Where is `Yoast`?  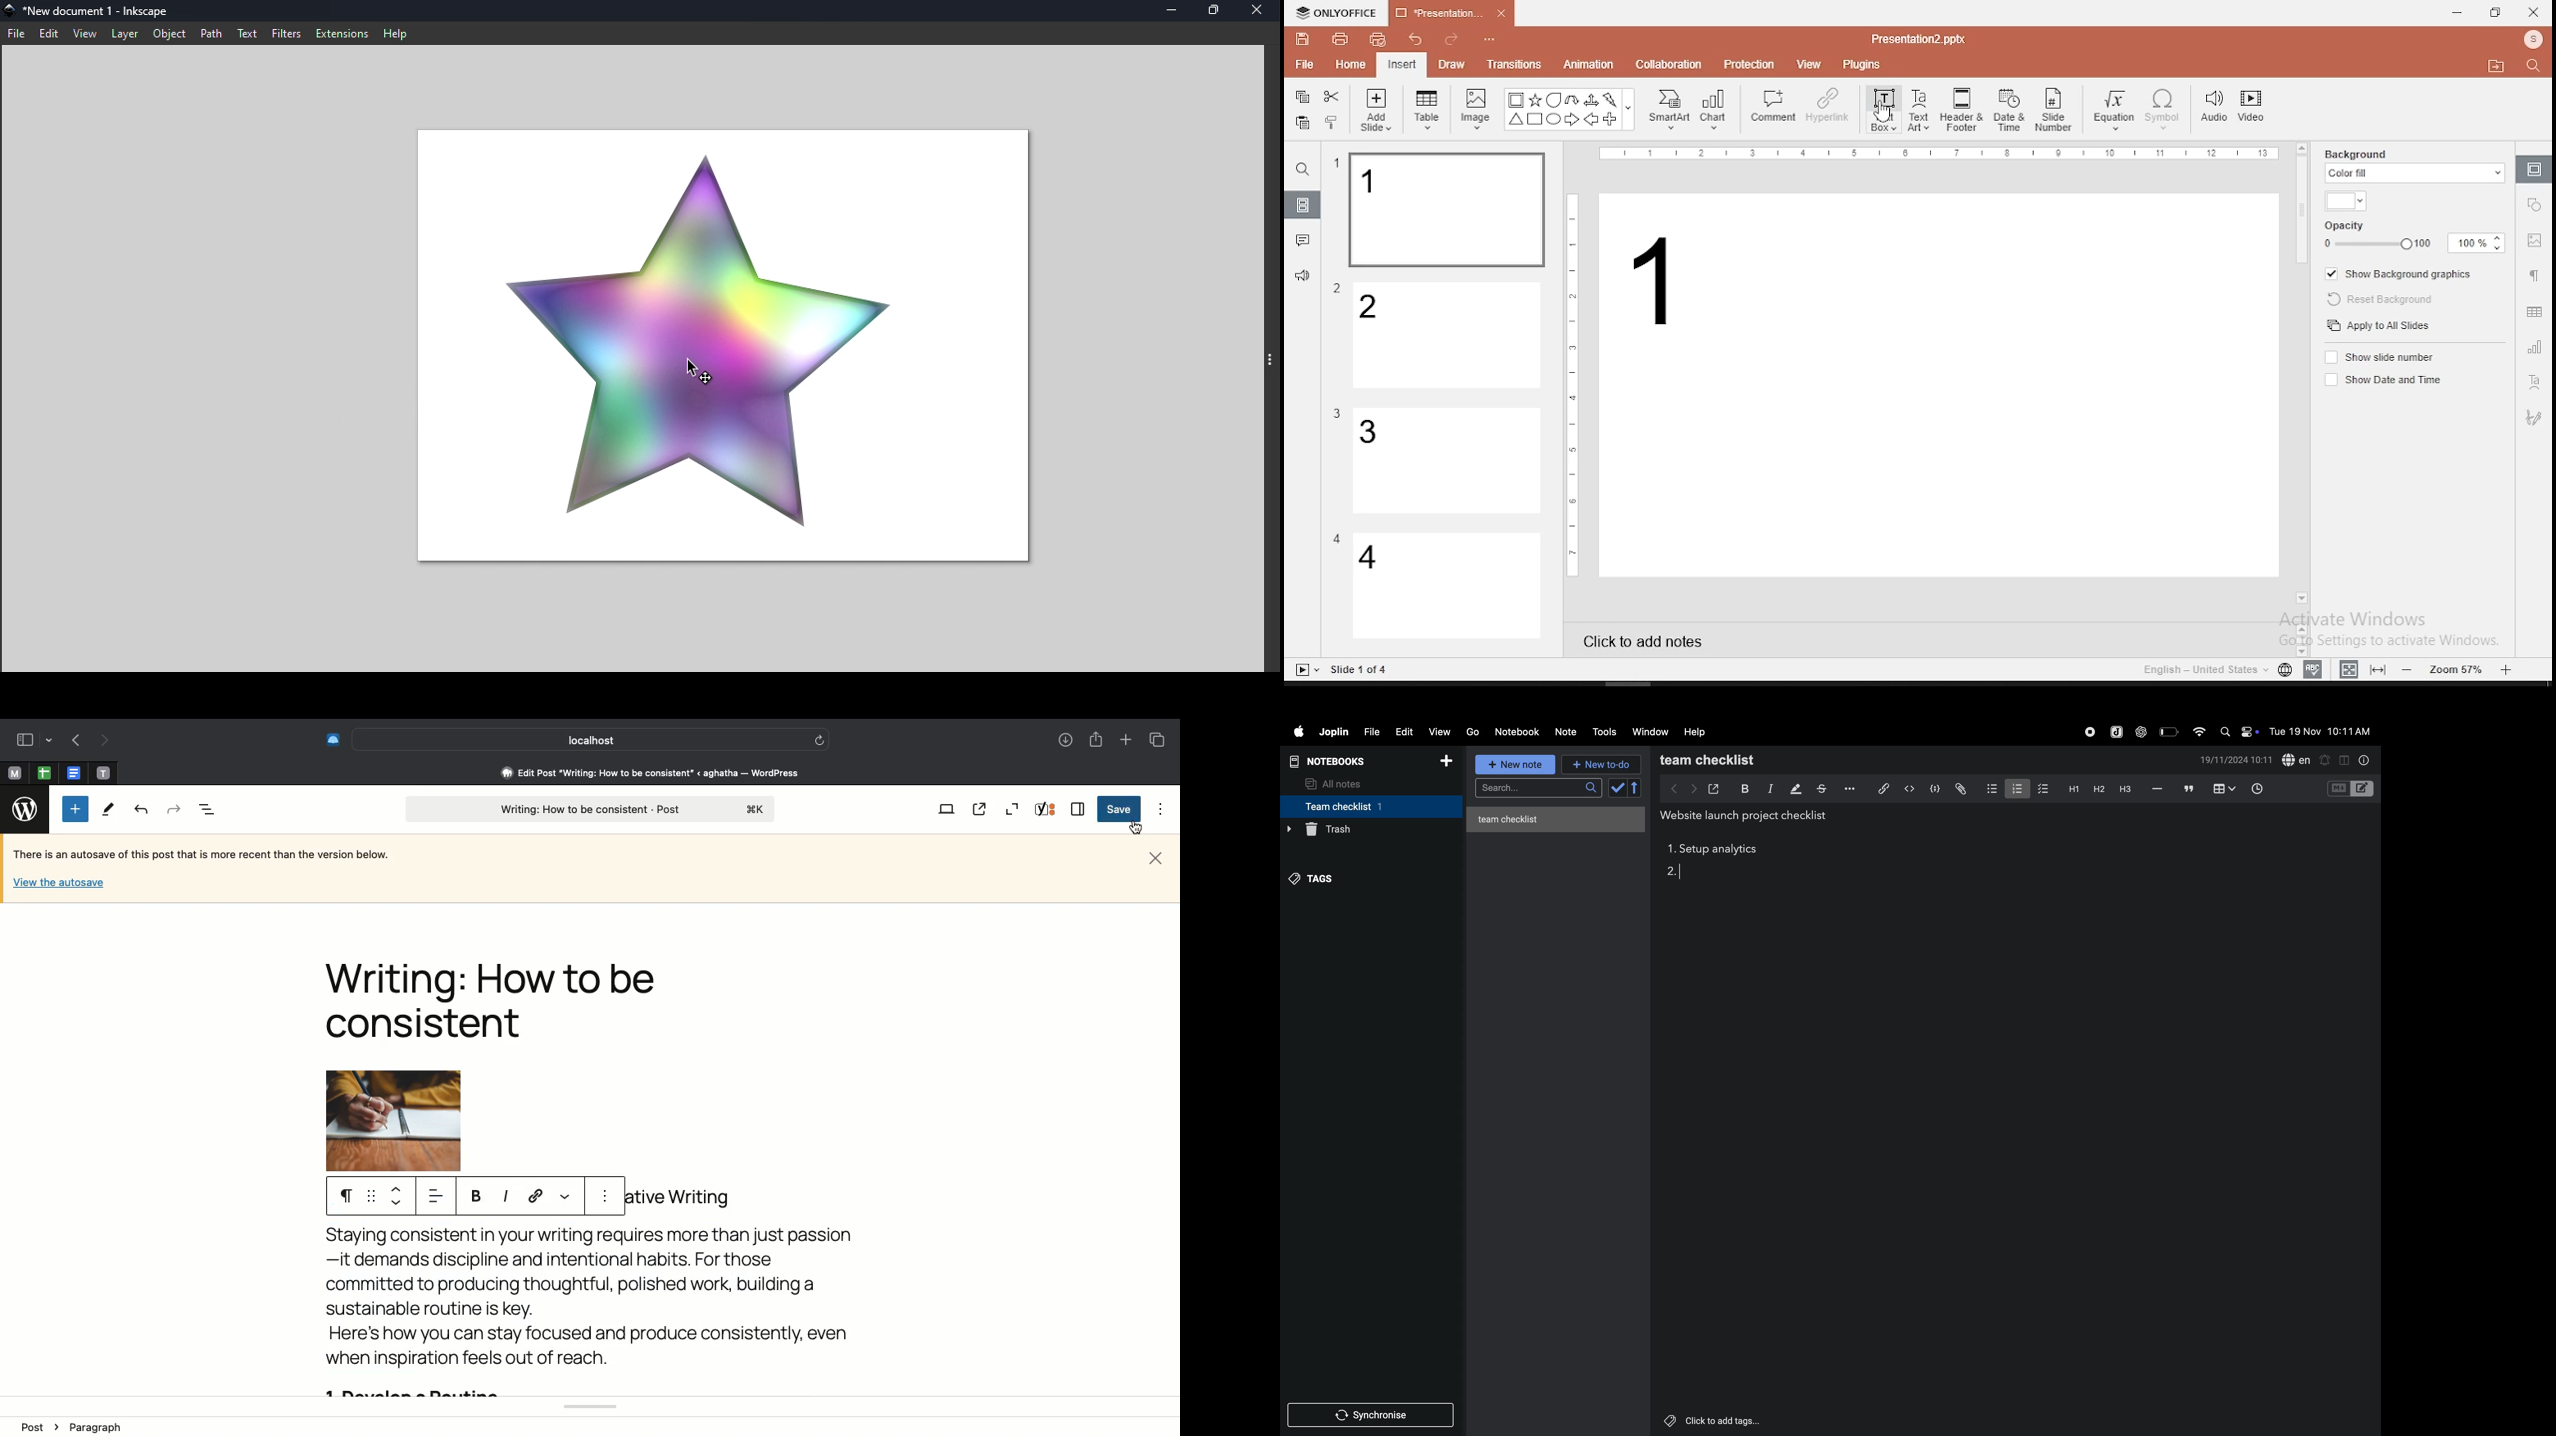
Yoast is located at coordinates (1047, 811).